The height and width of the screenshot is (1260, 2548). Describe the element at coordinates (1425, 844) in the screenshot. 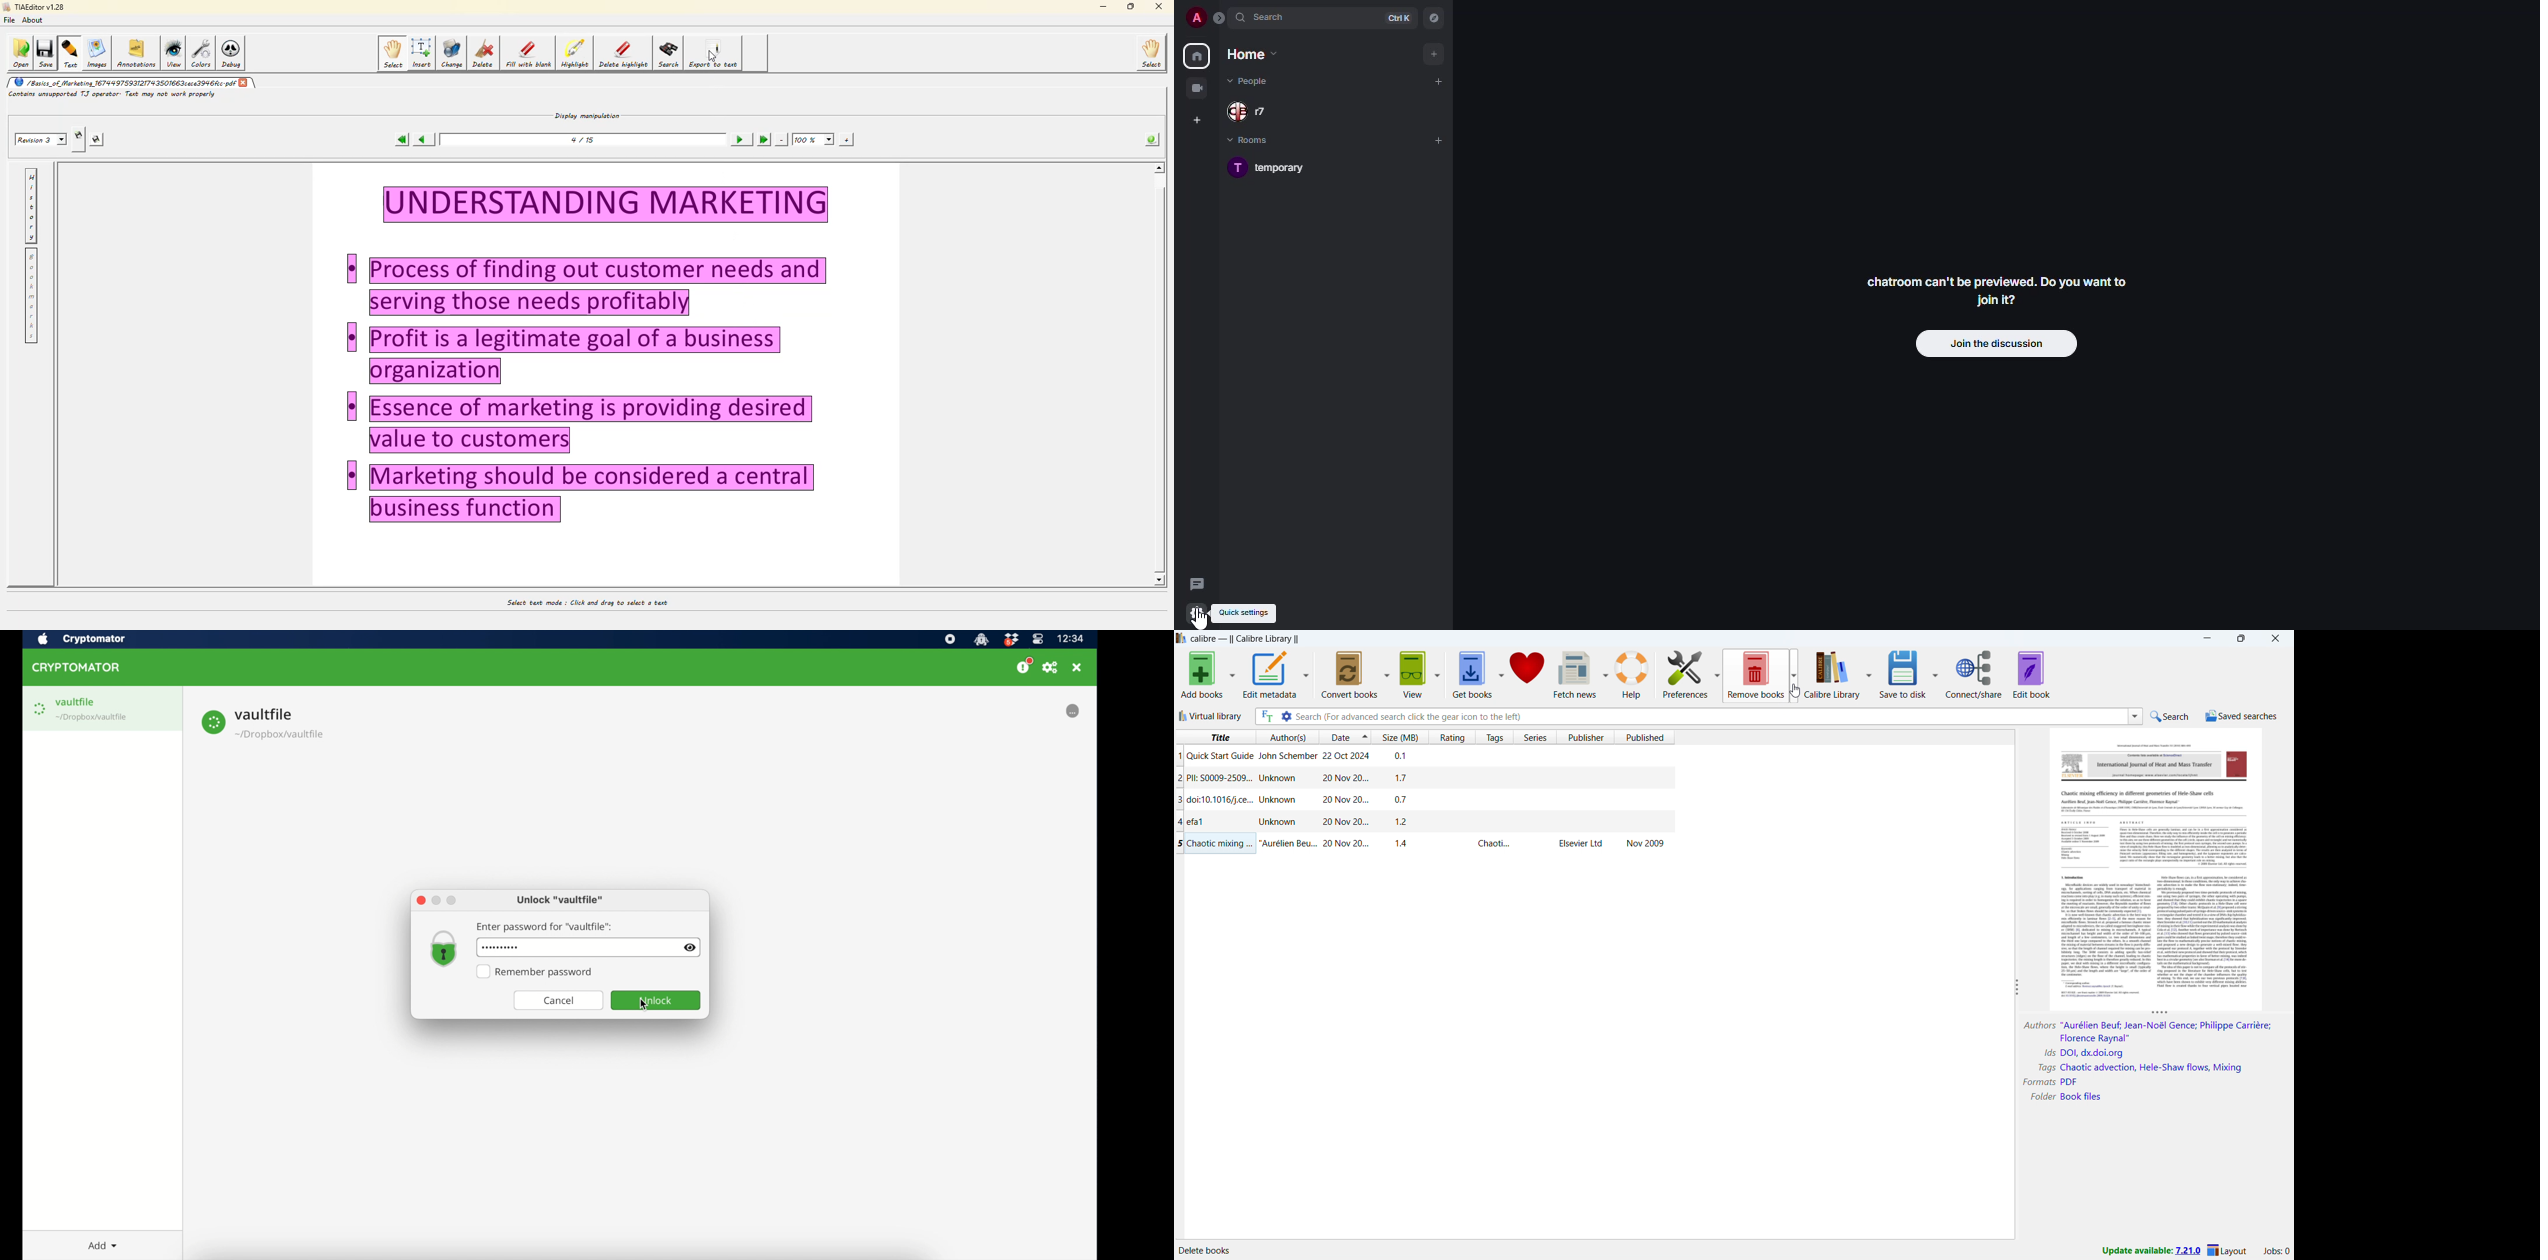

I see `single book entry` at that location.